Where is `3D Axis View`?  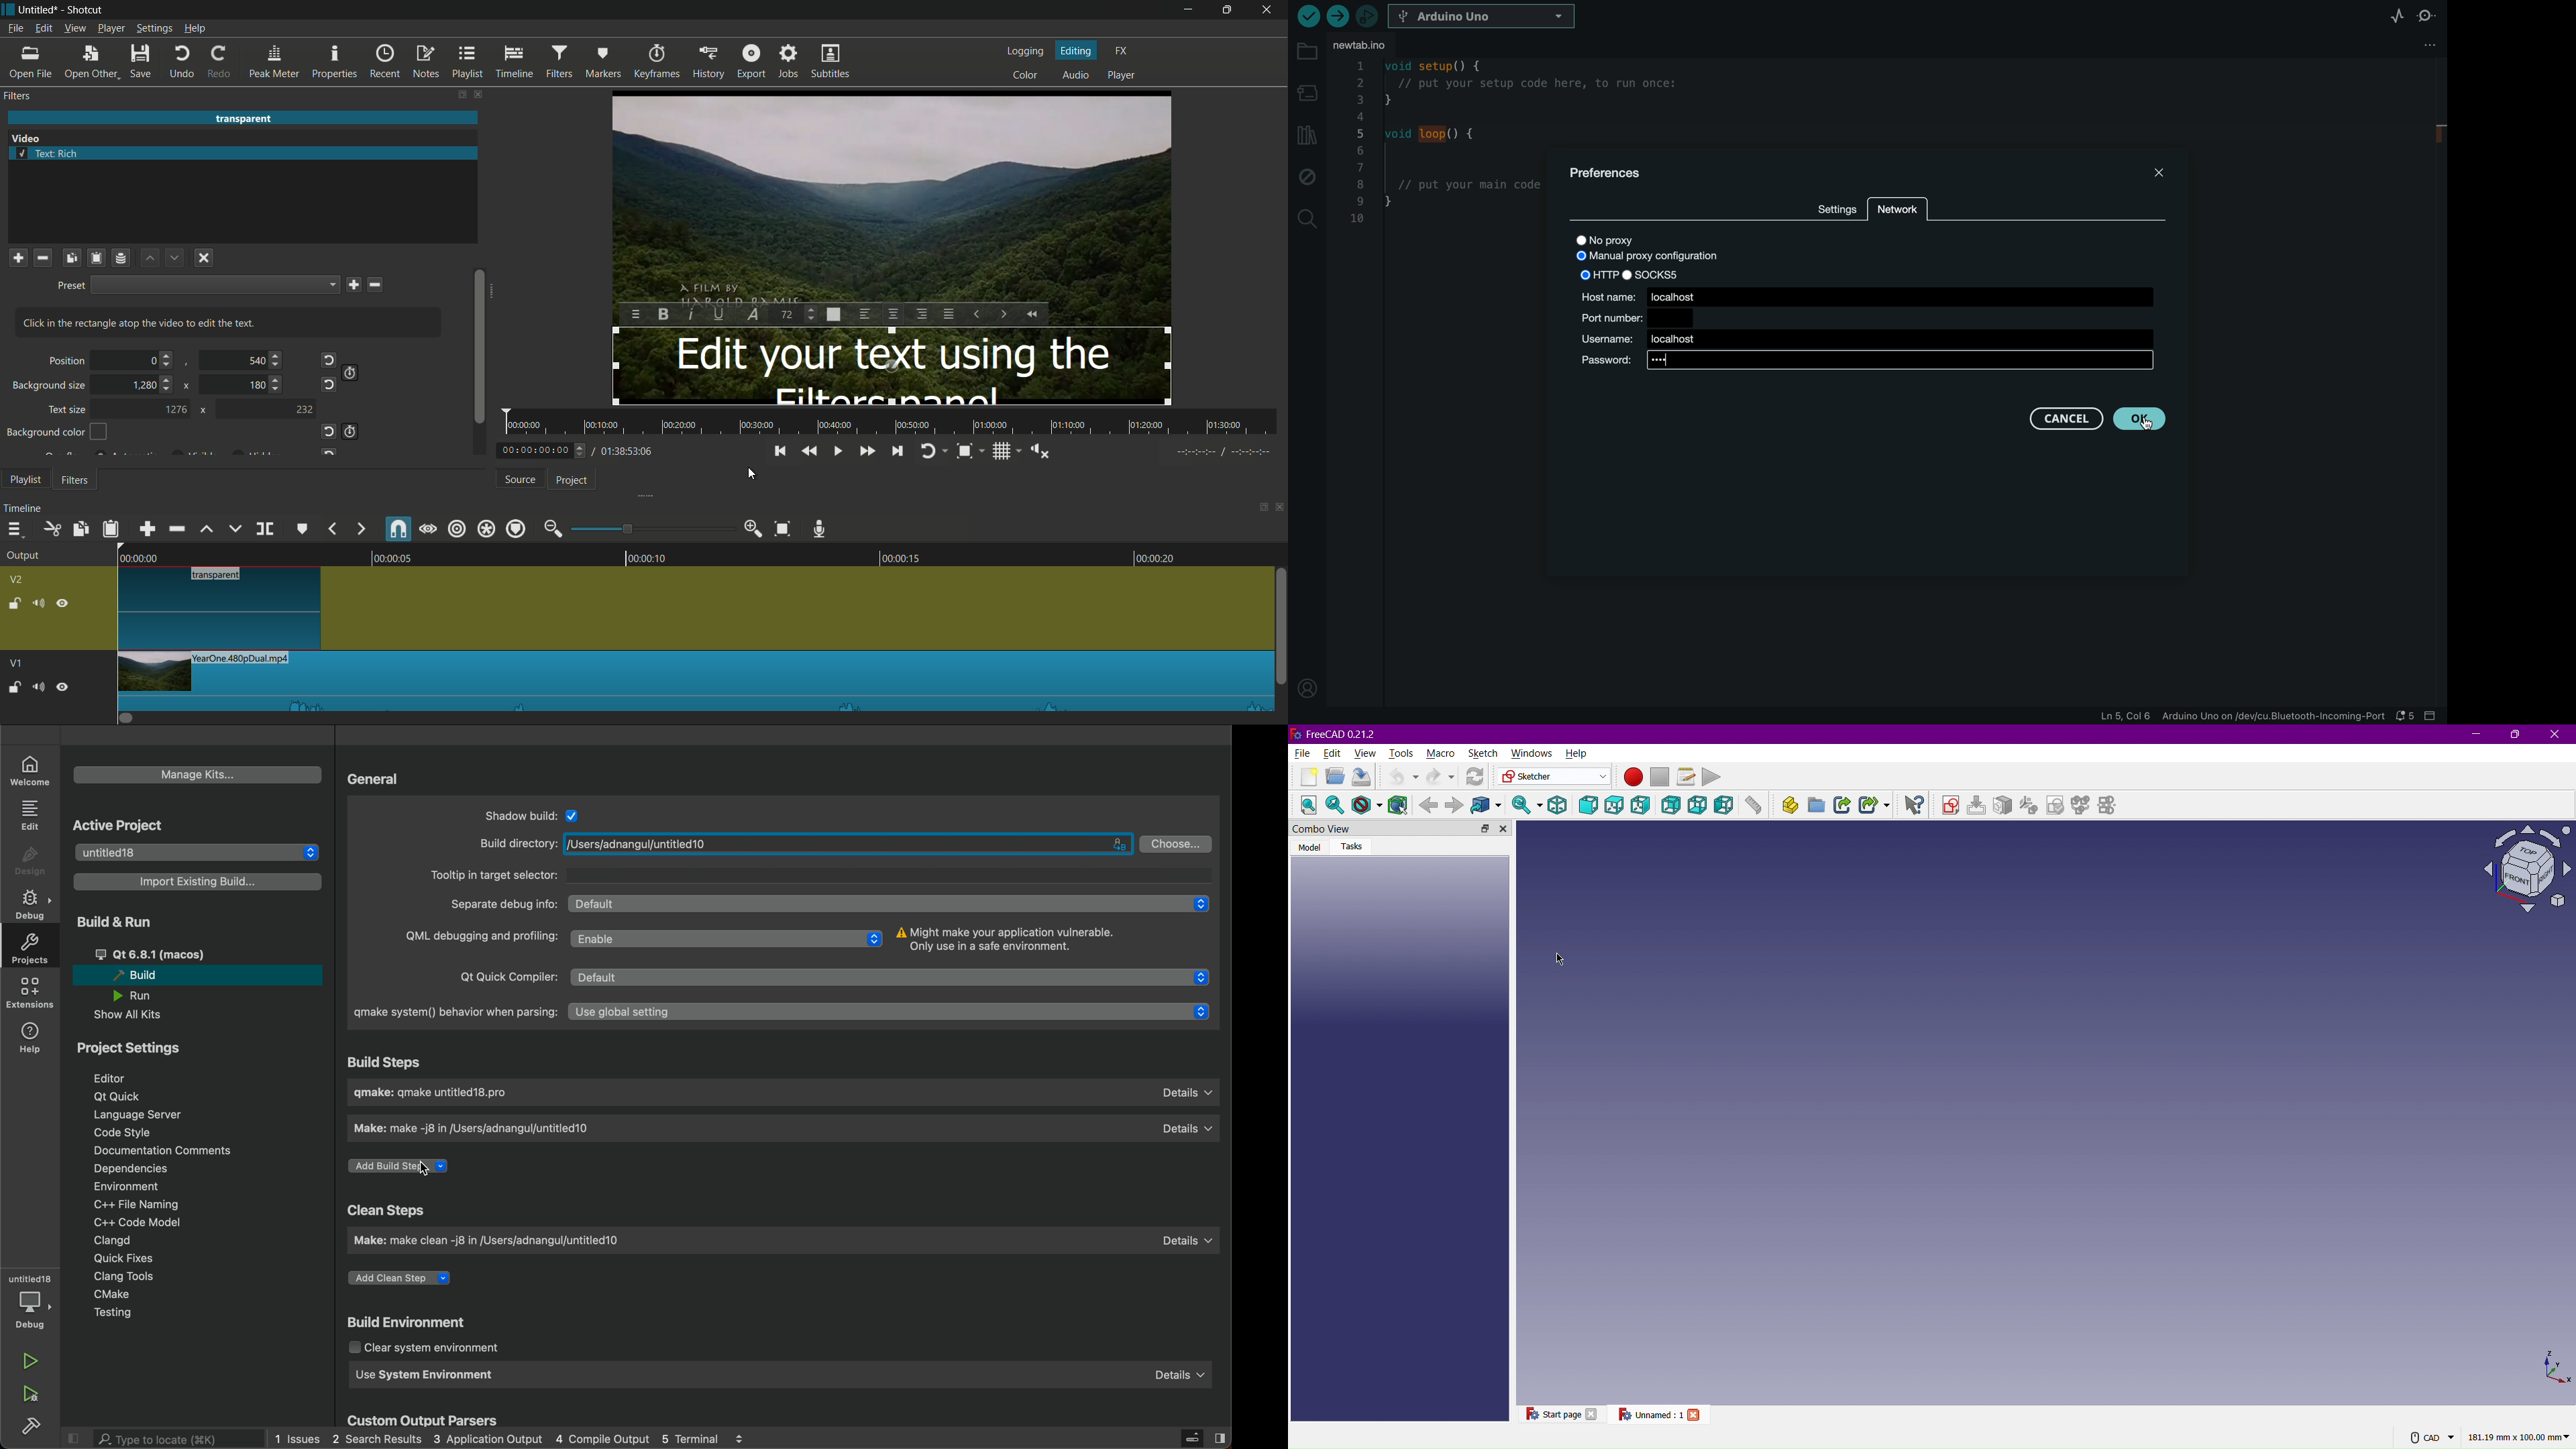 3D Axis View is located at coordinates (2555, 1368).